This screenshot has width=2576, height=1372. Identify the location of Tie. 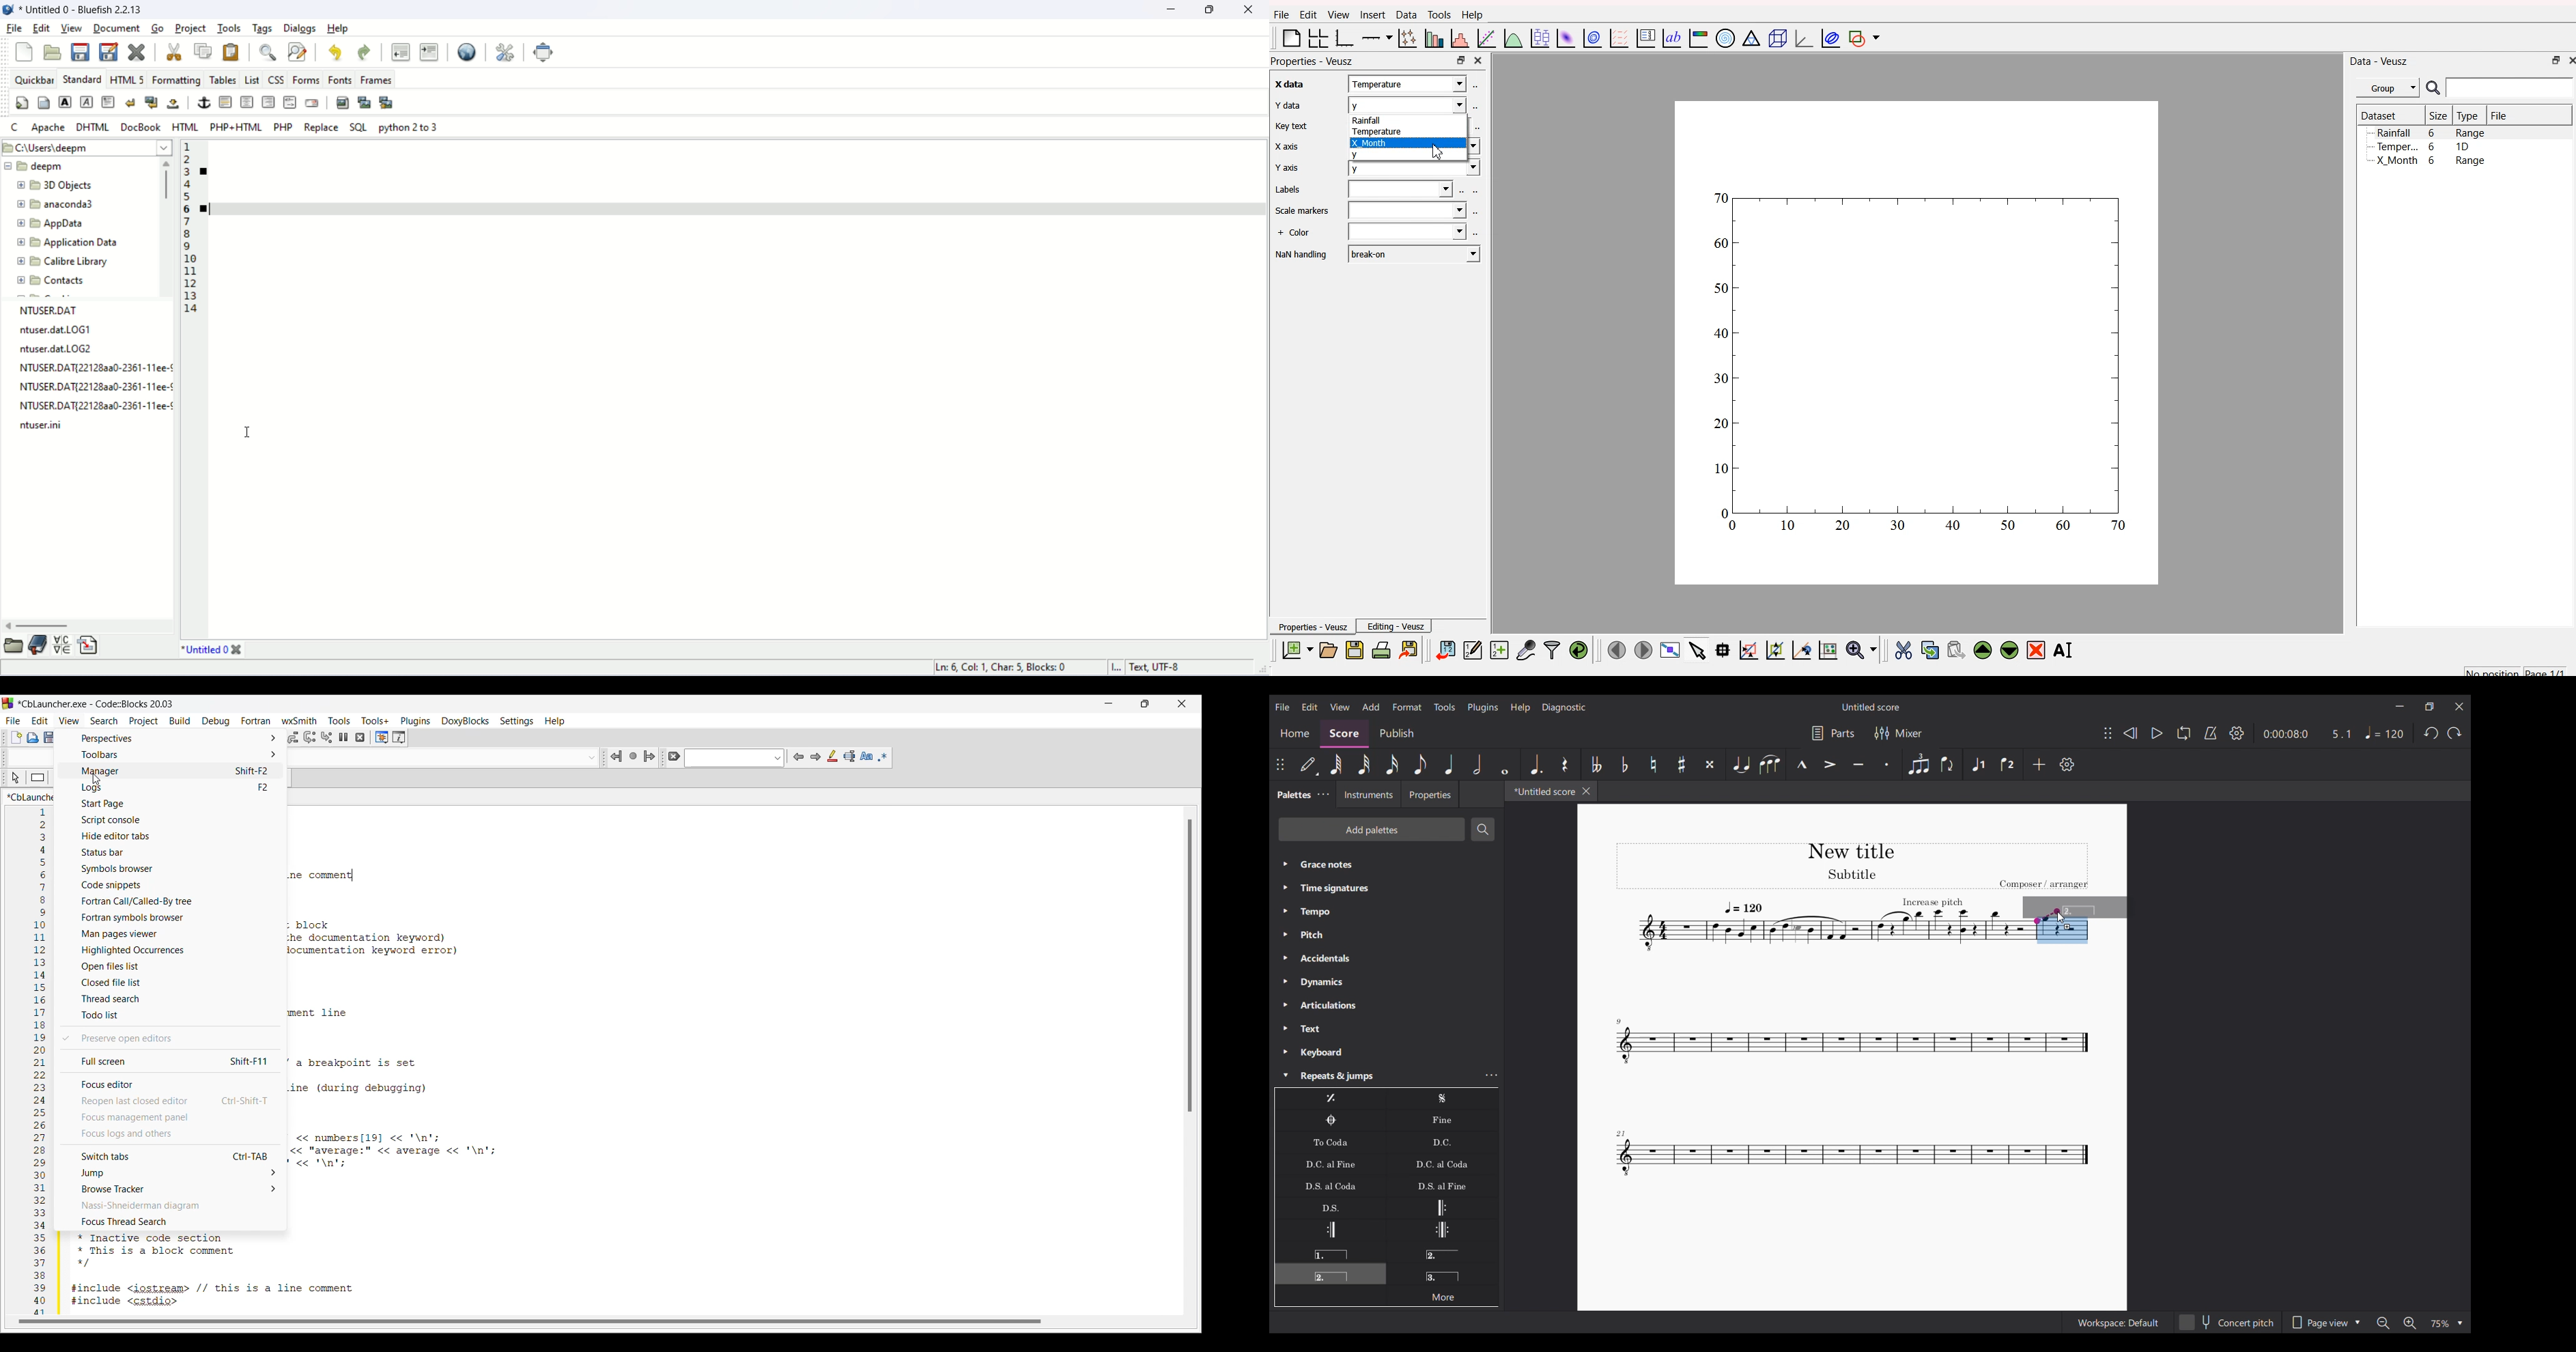
(1741, 764).